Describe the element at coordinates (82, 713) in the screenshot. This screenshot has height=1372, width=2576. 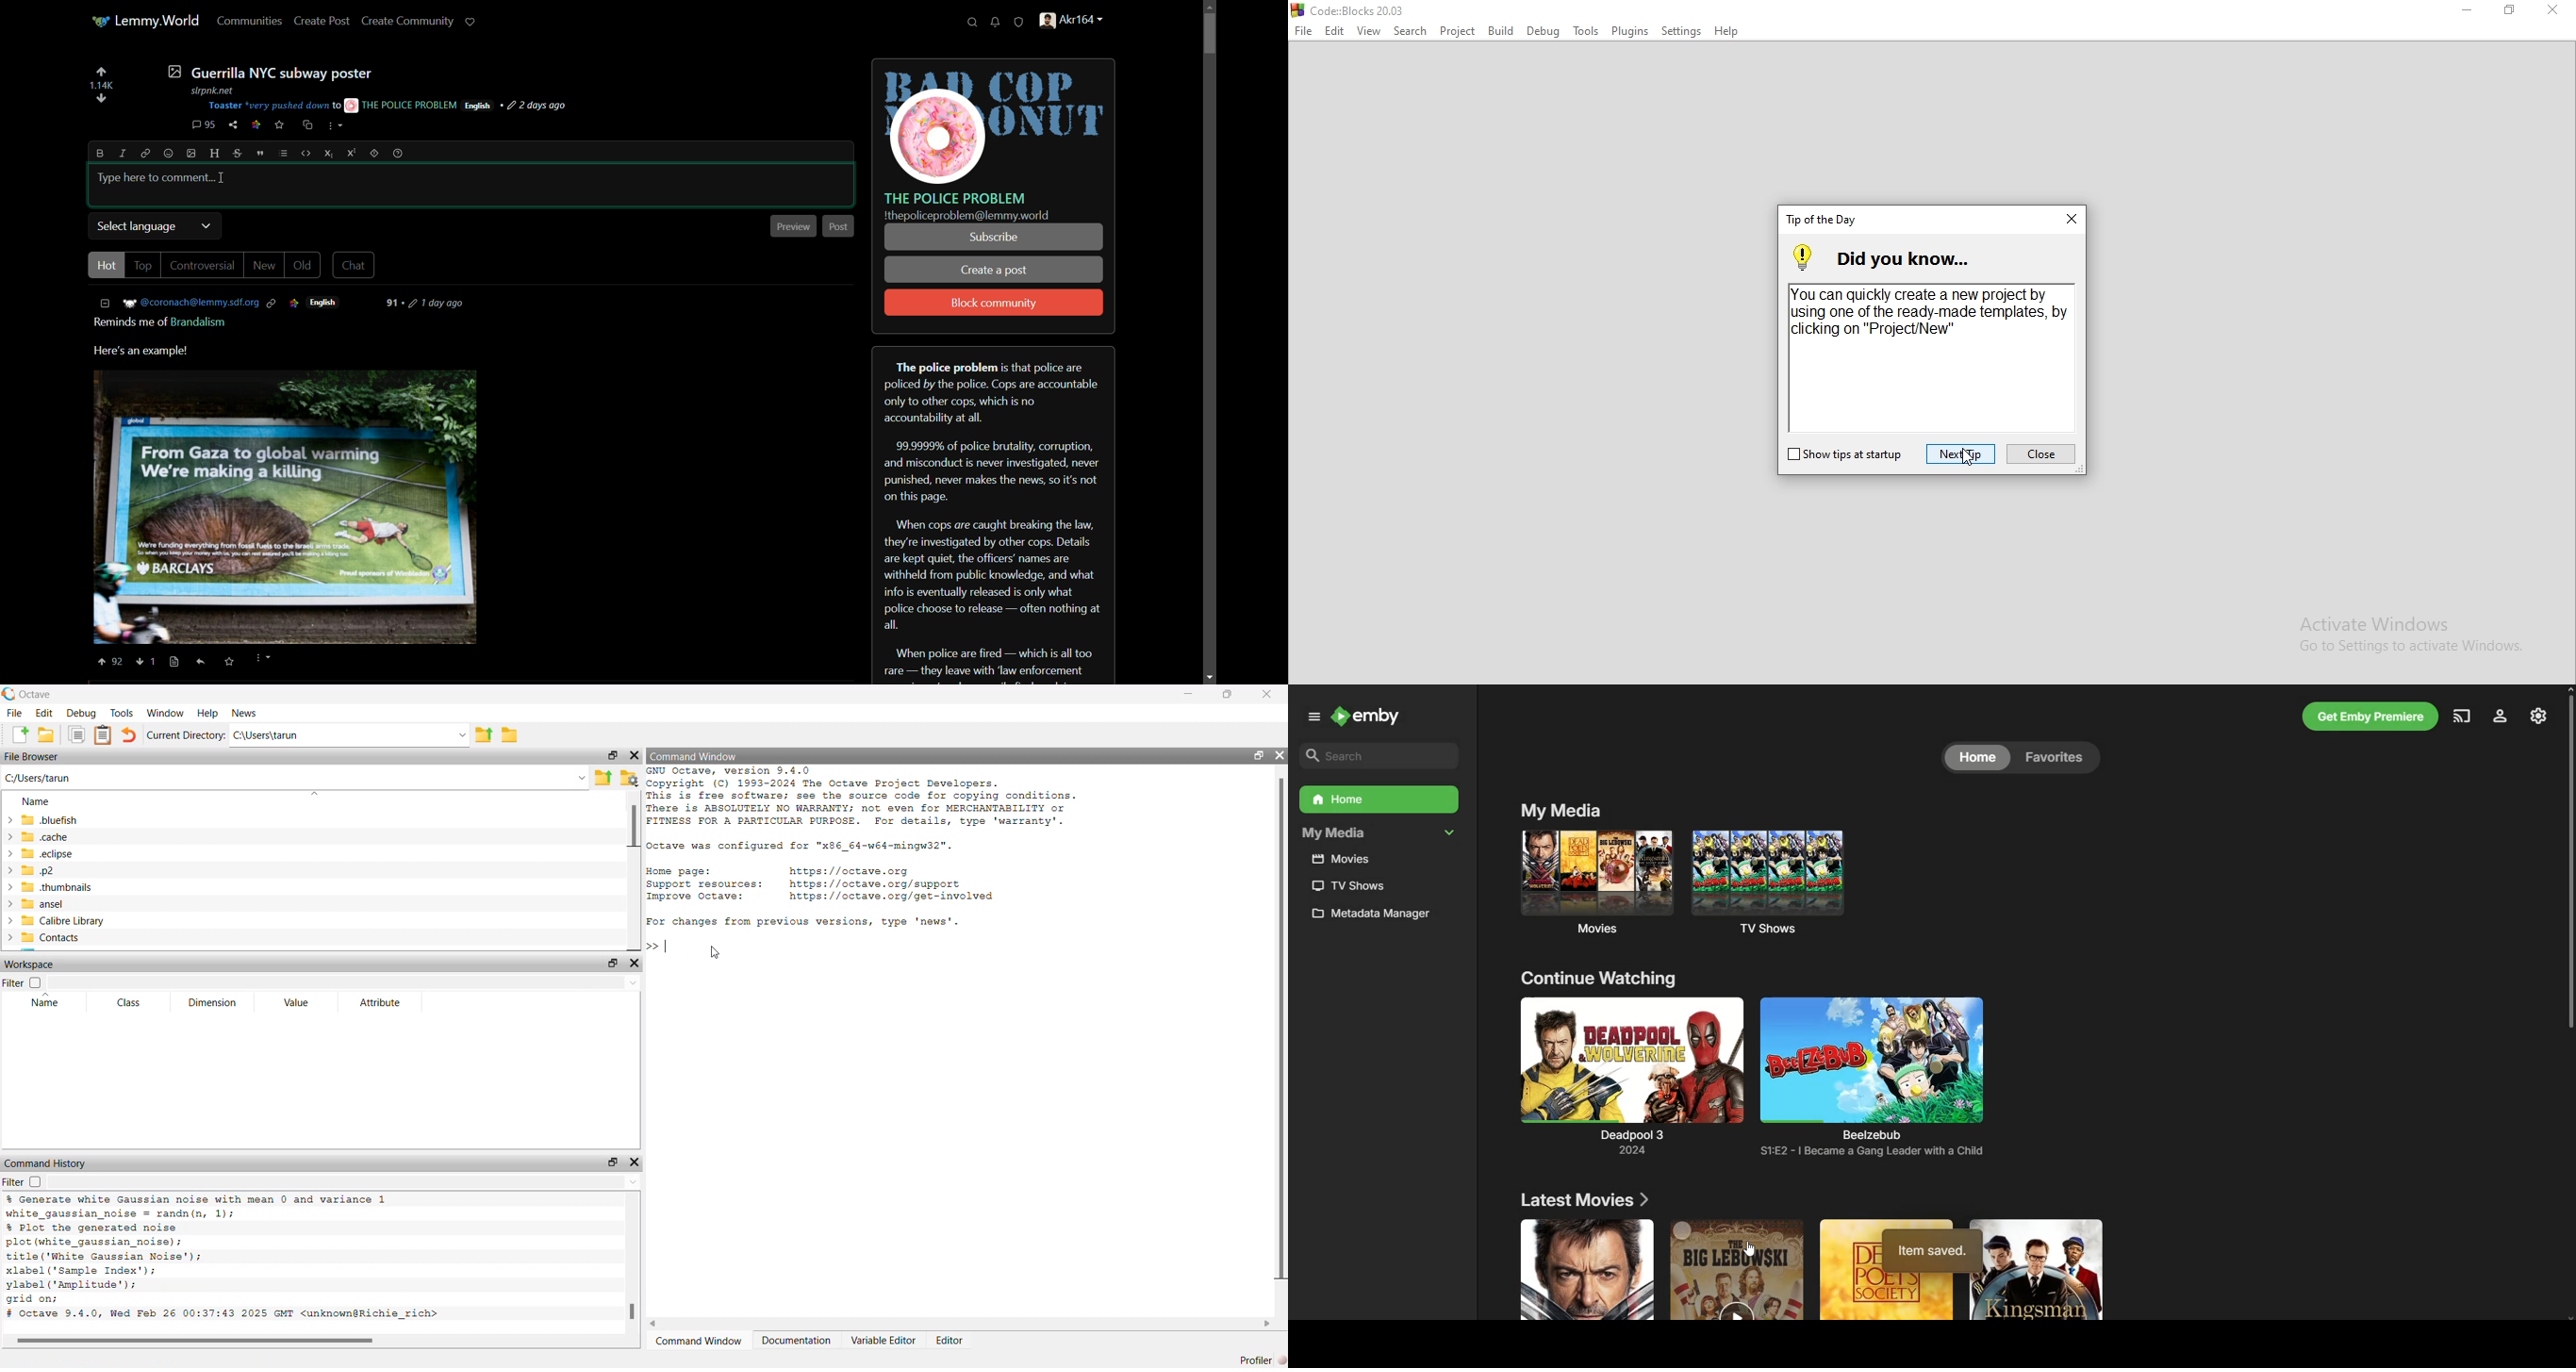
I see `debug` at that location.